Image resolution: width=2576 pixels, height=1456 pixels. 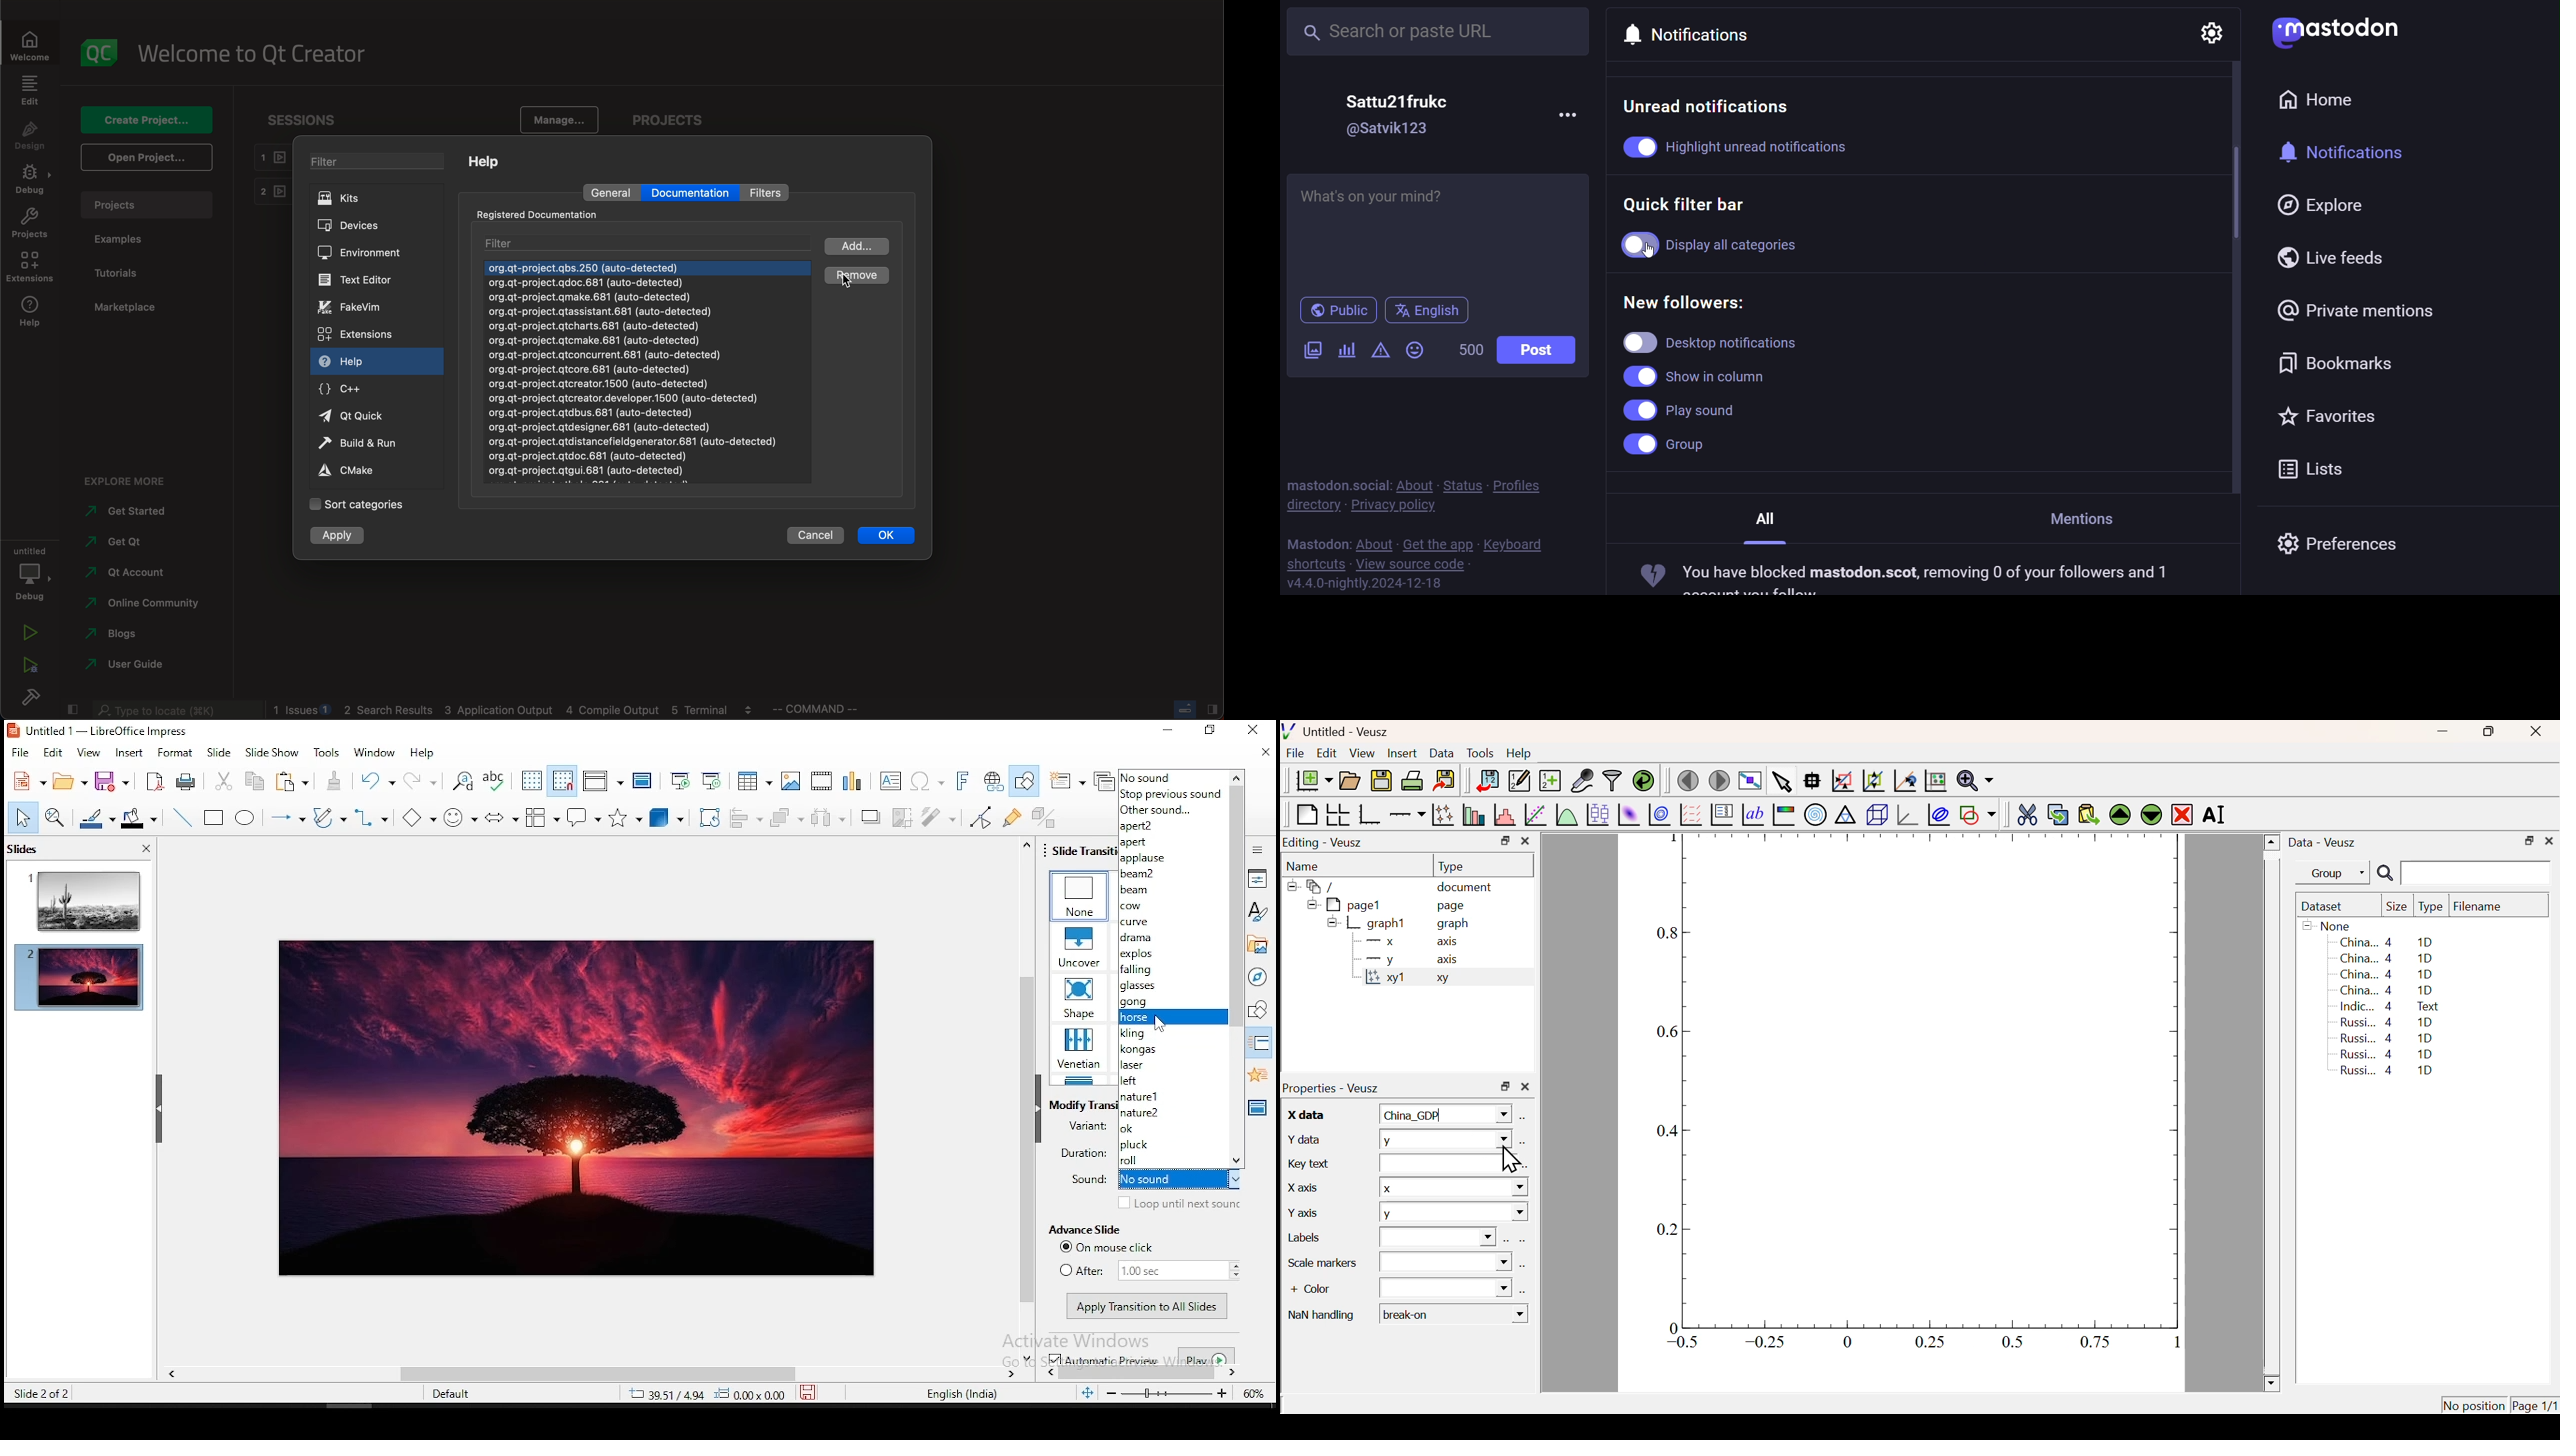 I want to click on styles, so click(x=1254, y=914).